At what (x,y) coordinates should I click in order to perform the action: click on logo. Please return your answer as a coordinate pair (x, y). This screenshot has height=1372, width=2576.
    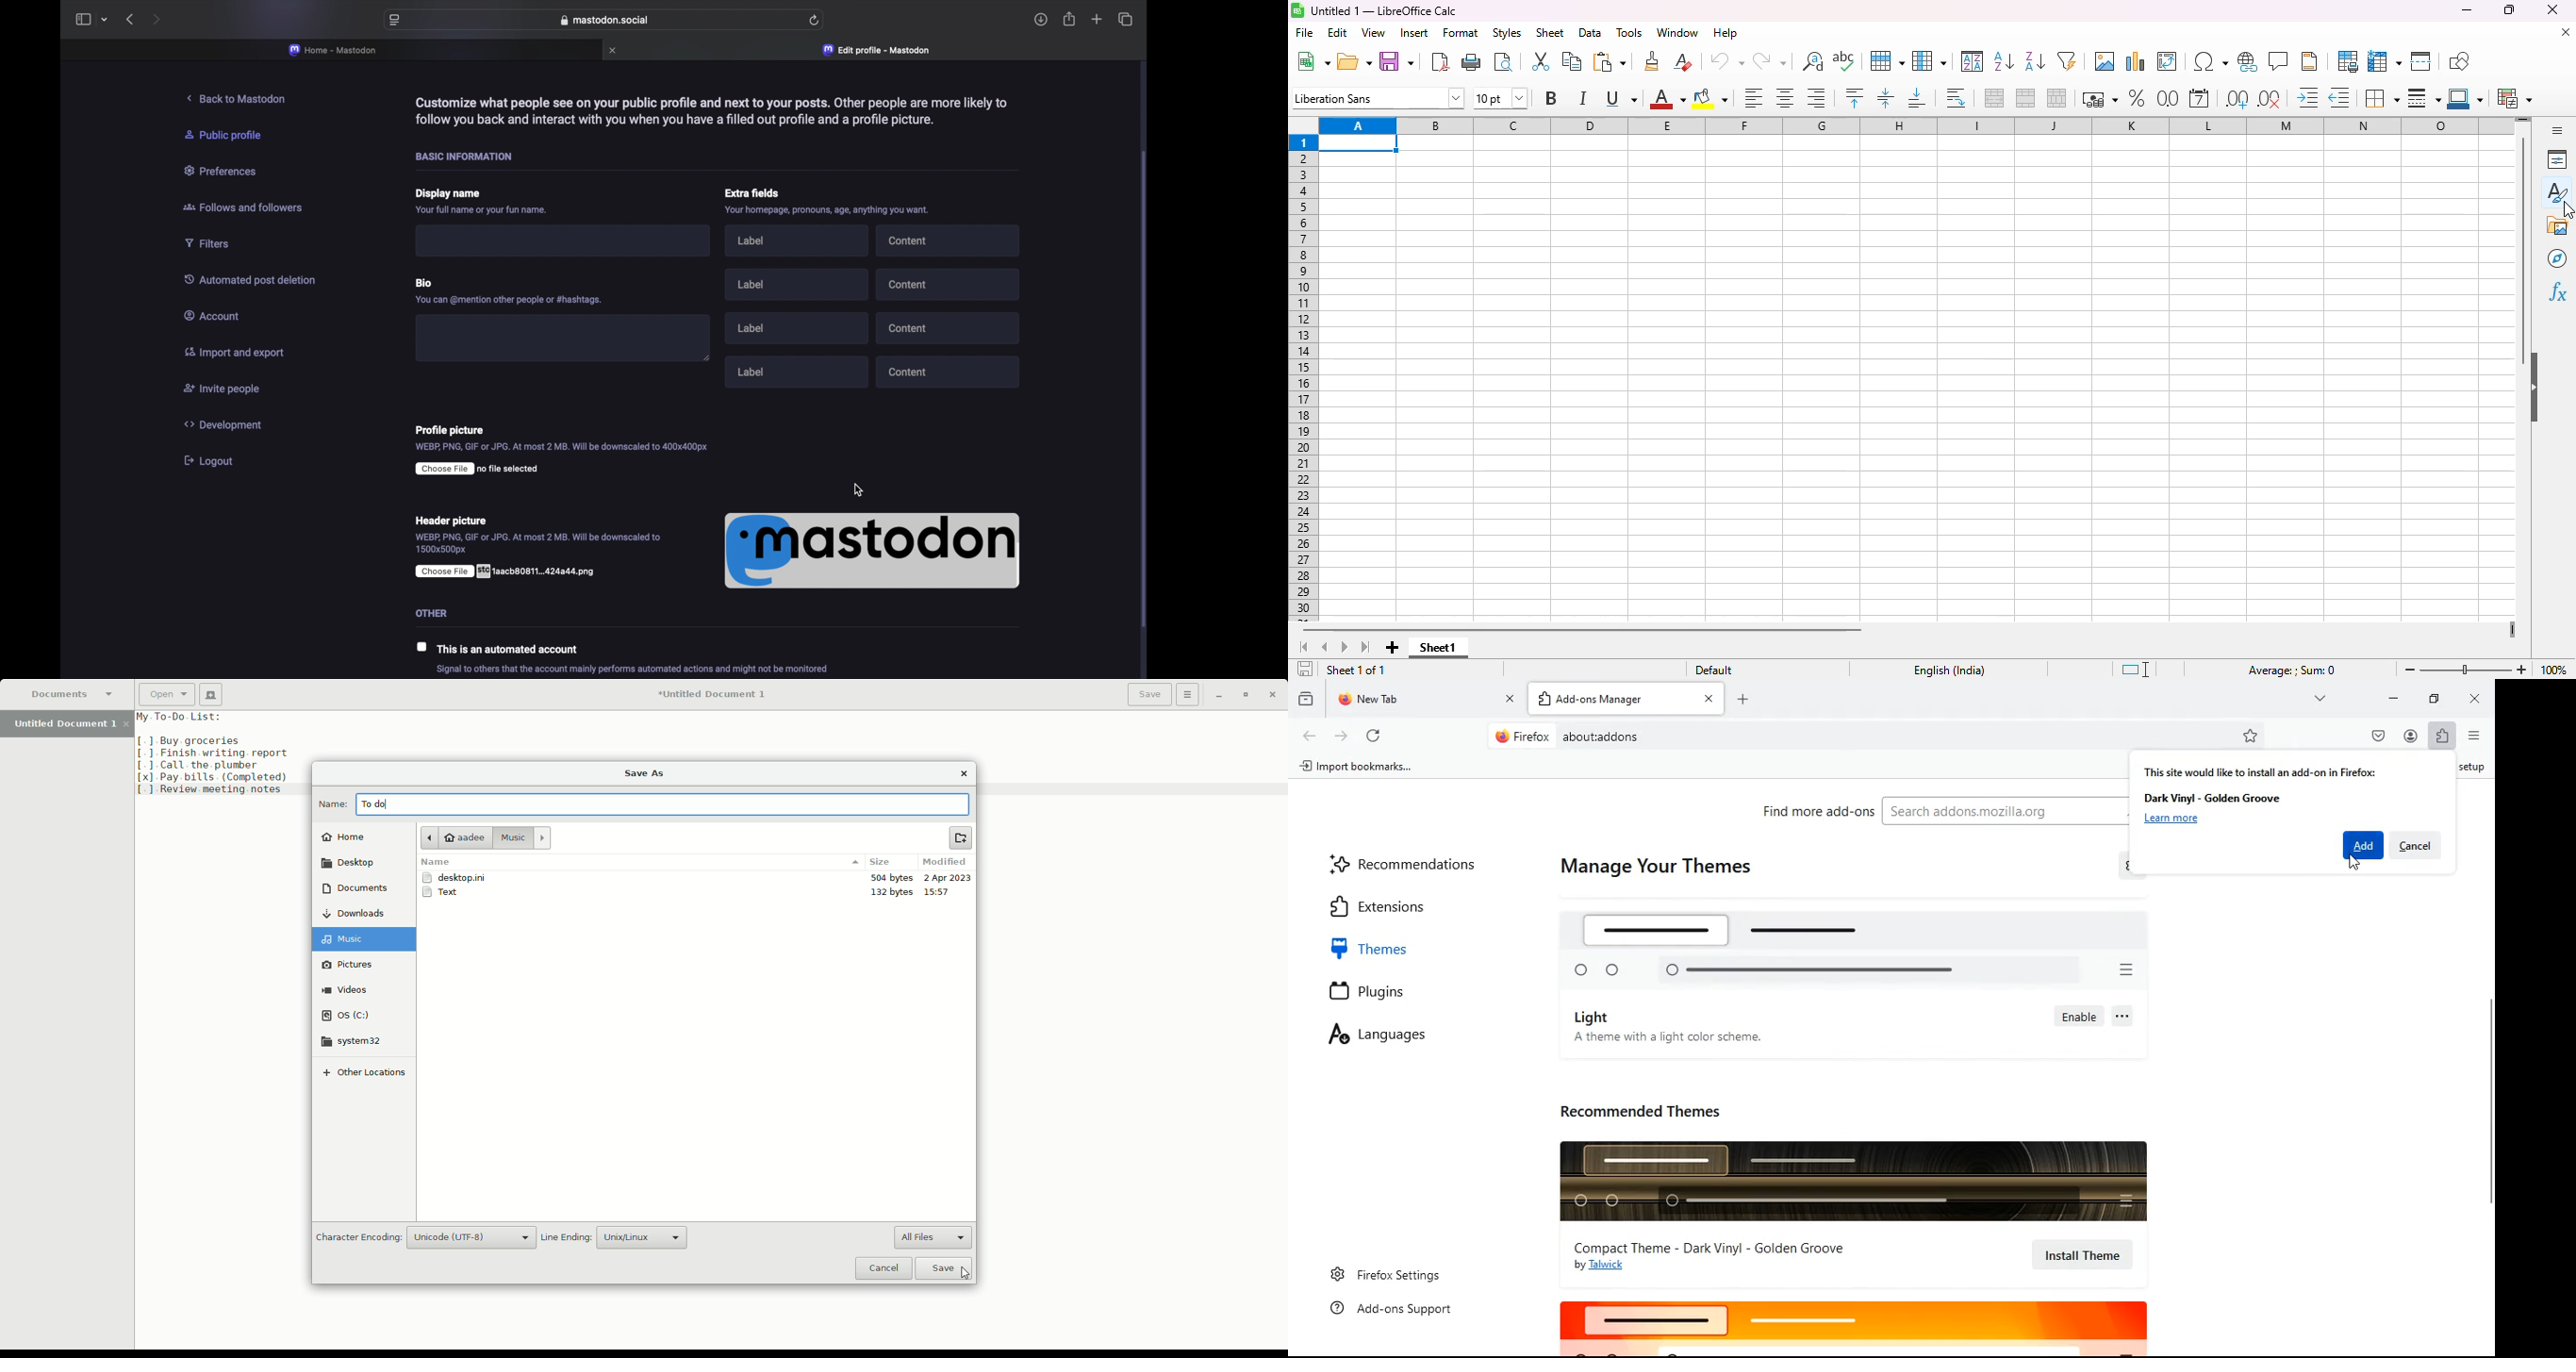
    Looking at the image, I should click on (1297, 10).